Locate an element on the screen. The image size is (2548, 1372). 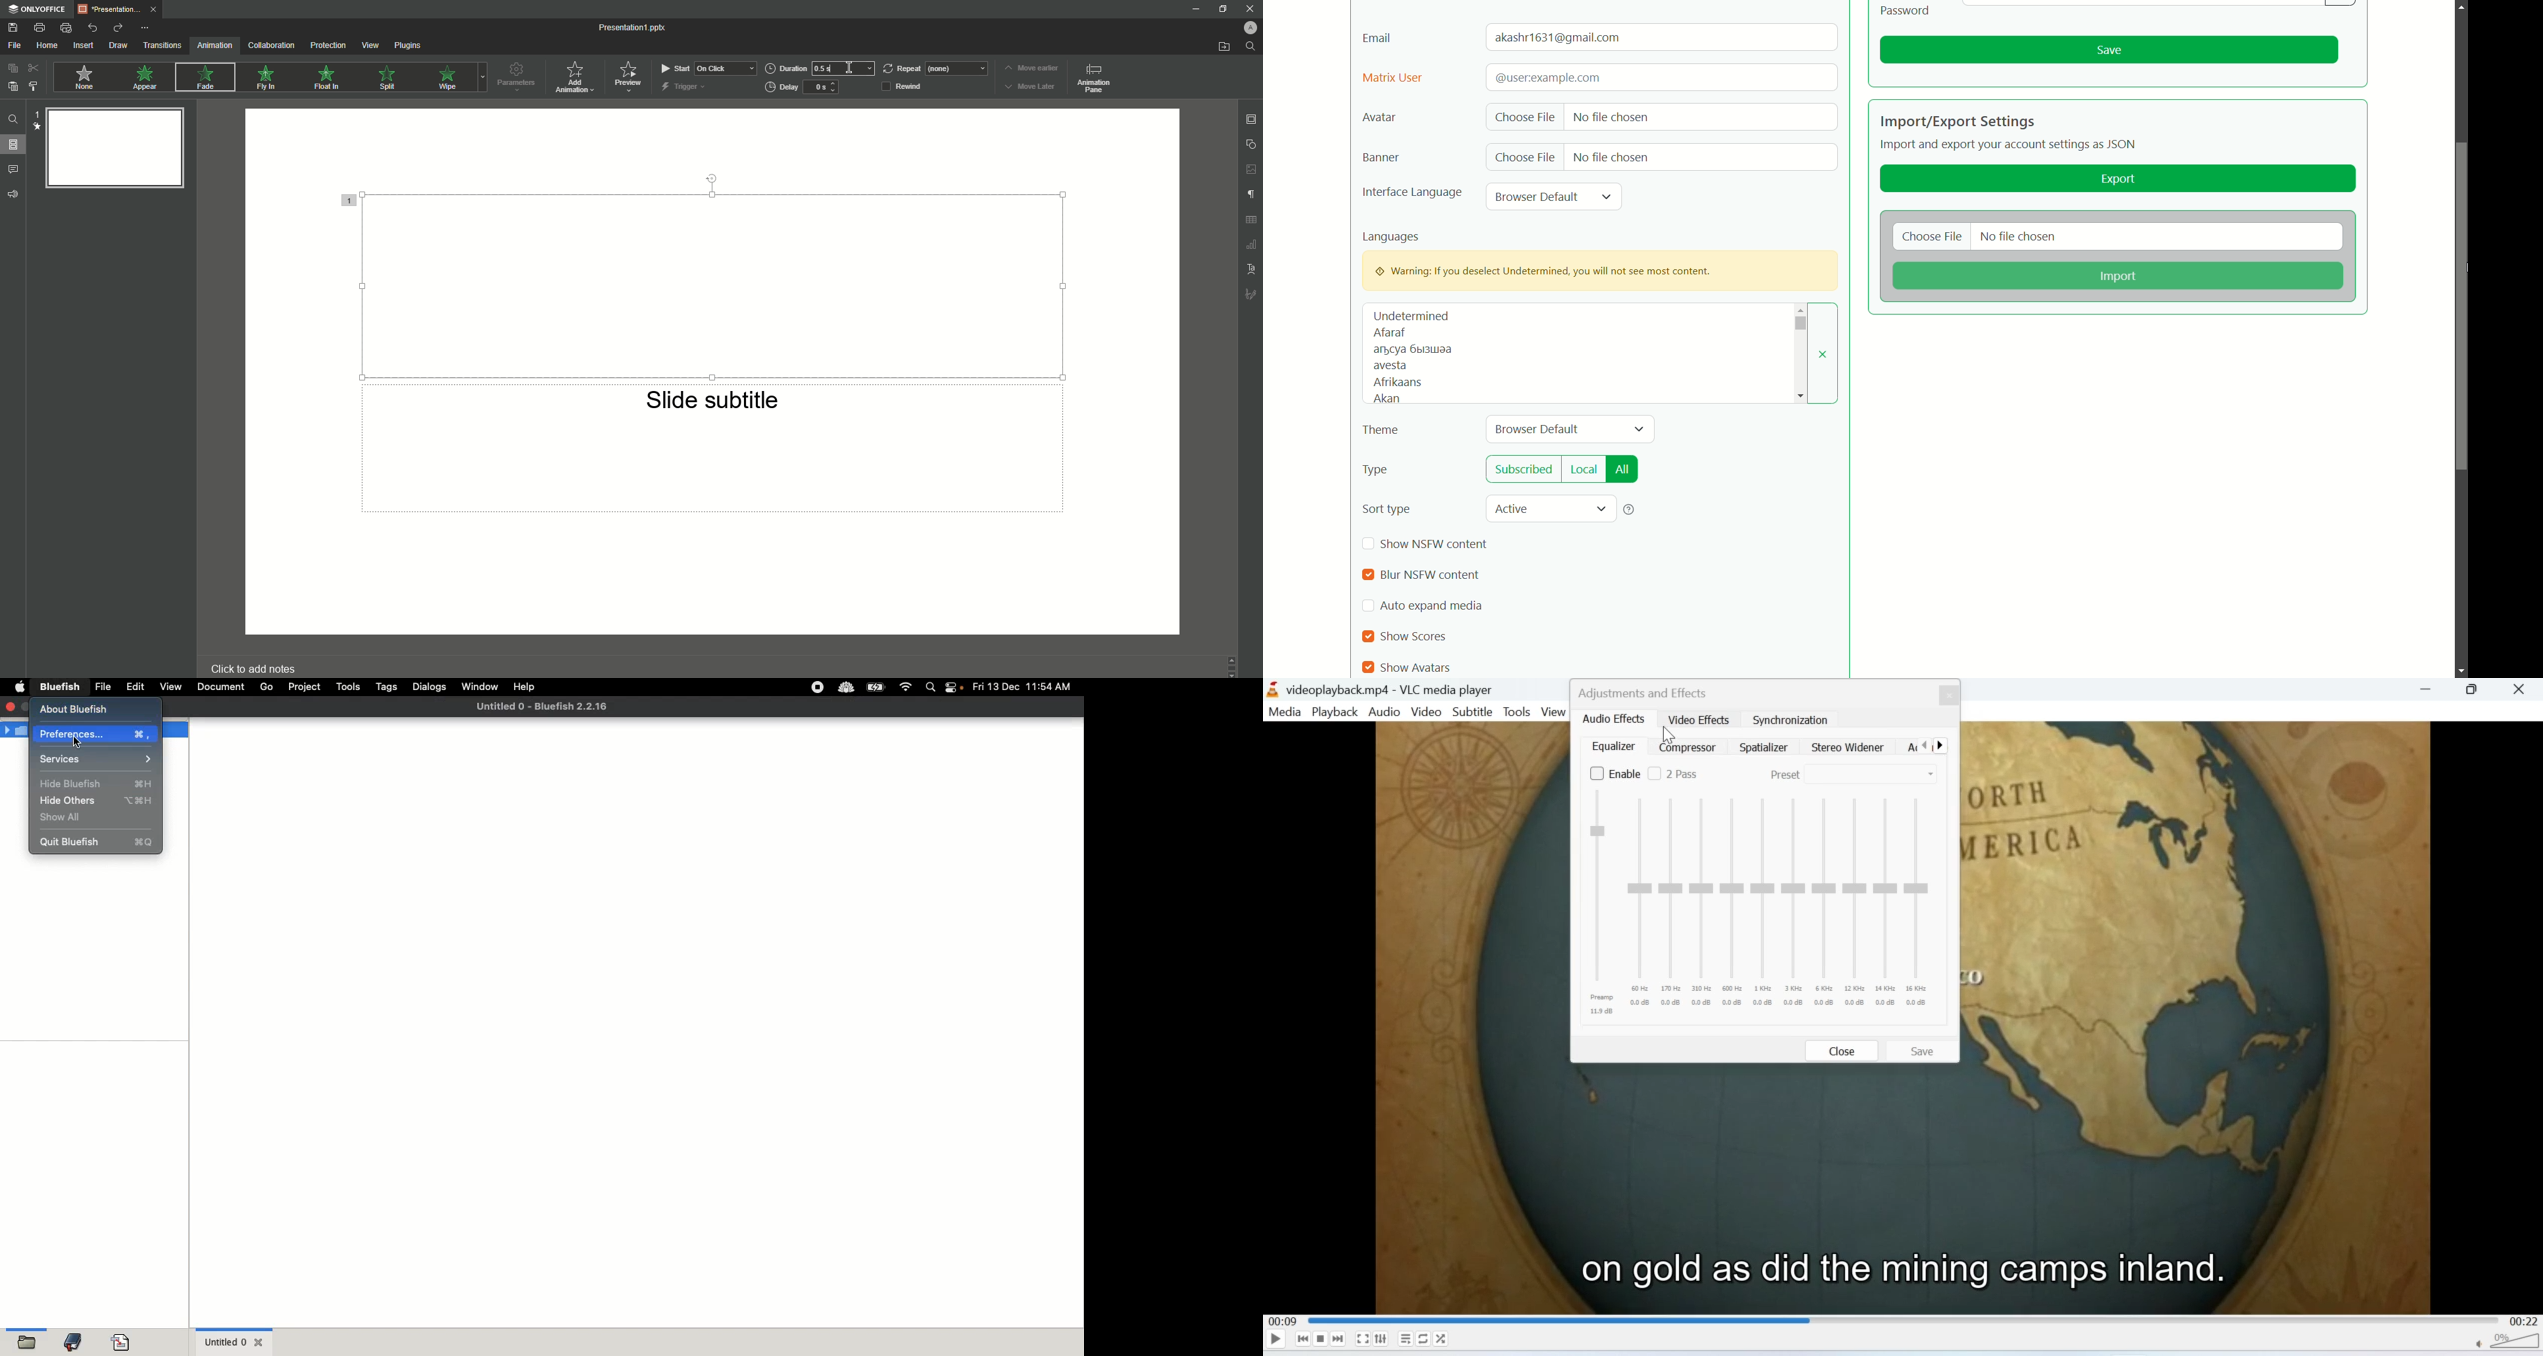
Tags is located at coordinates (388, 686).